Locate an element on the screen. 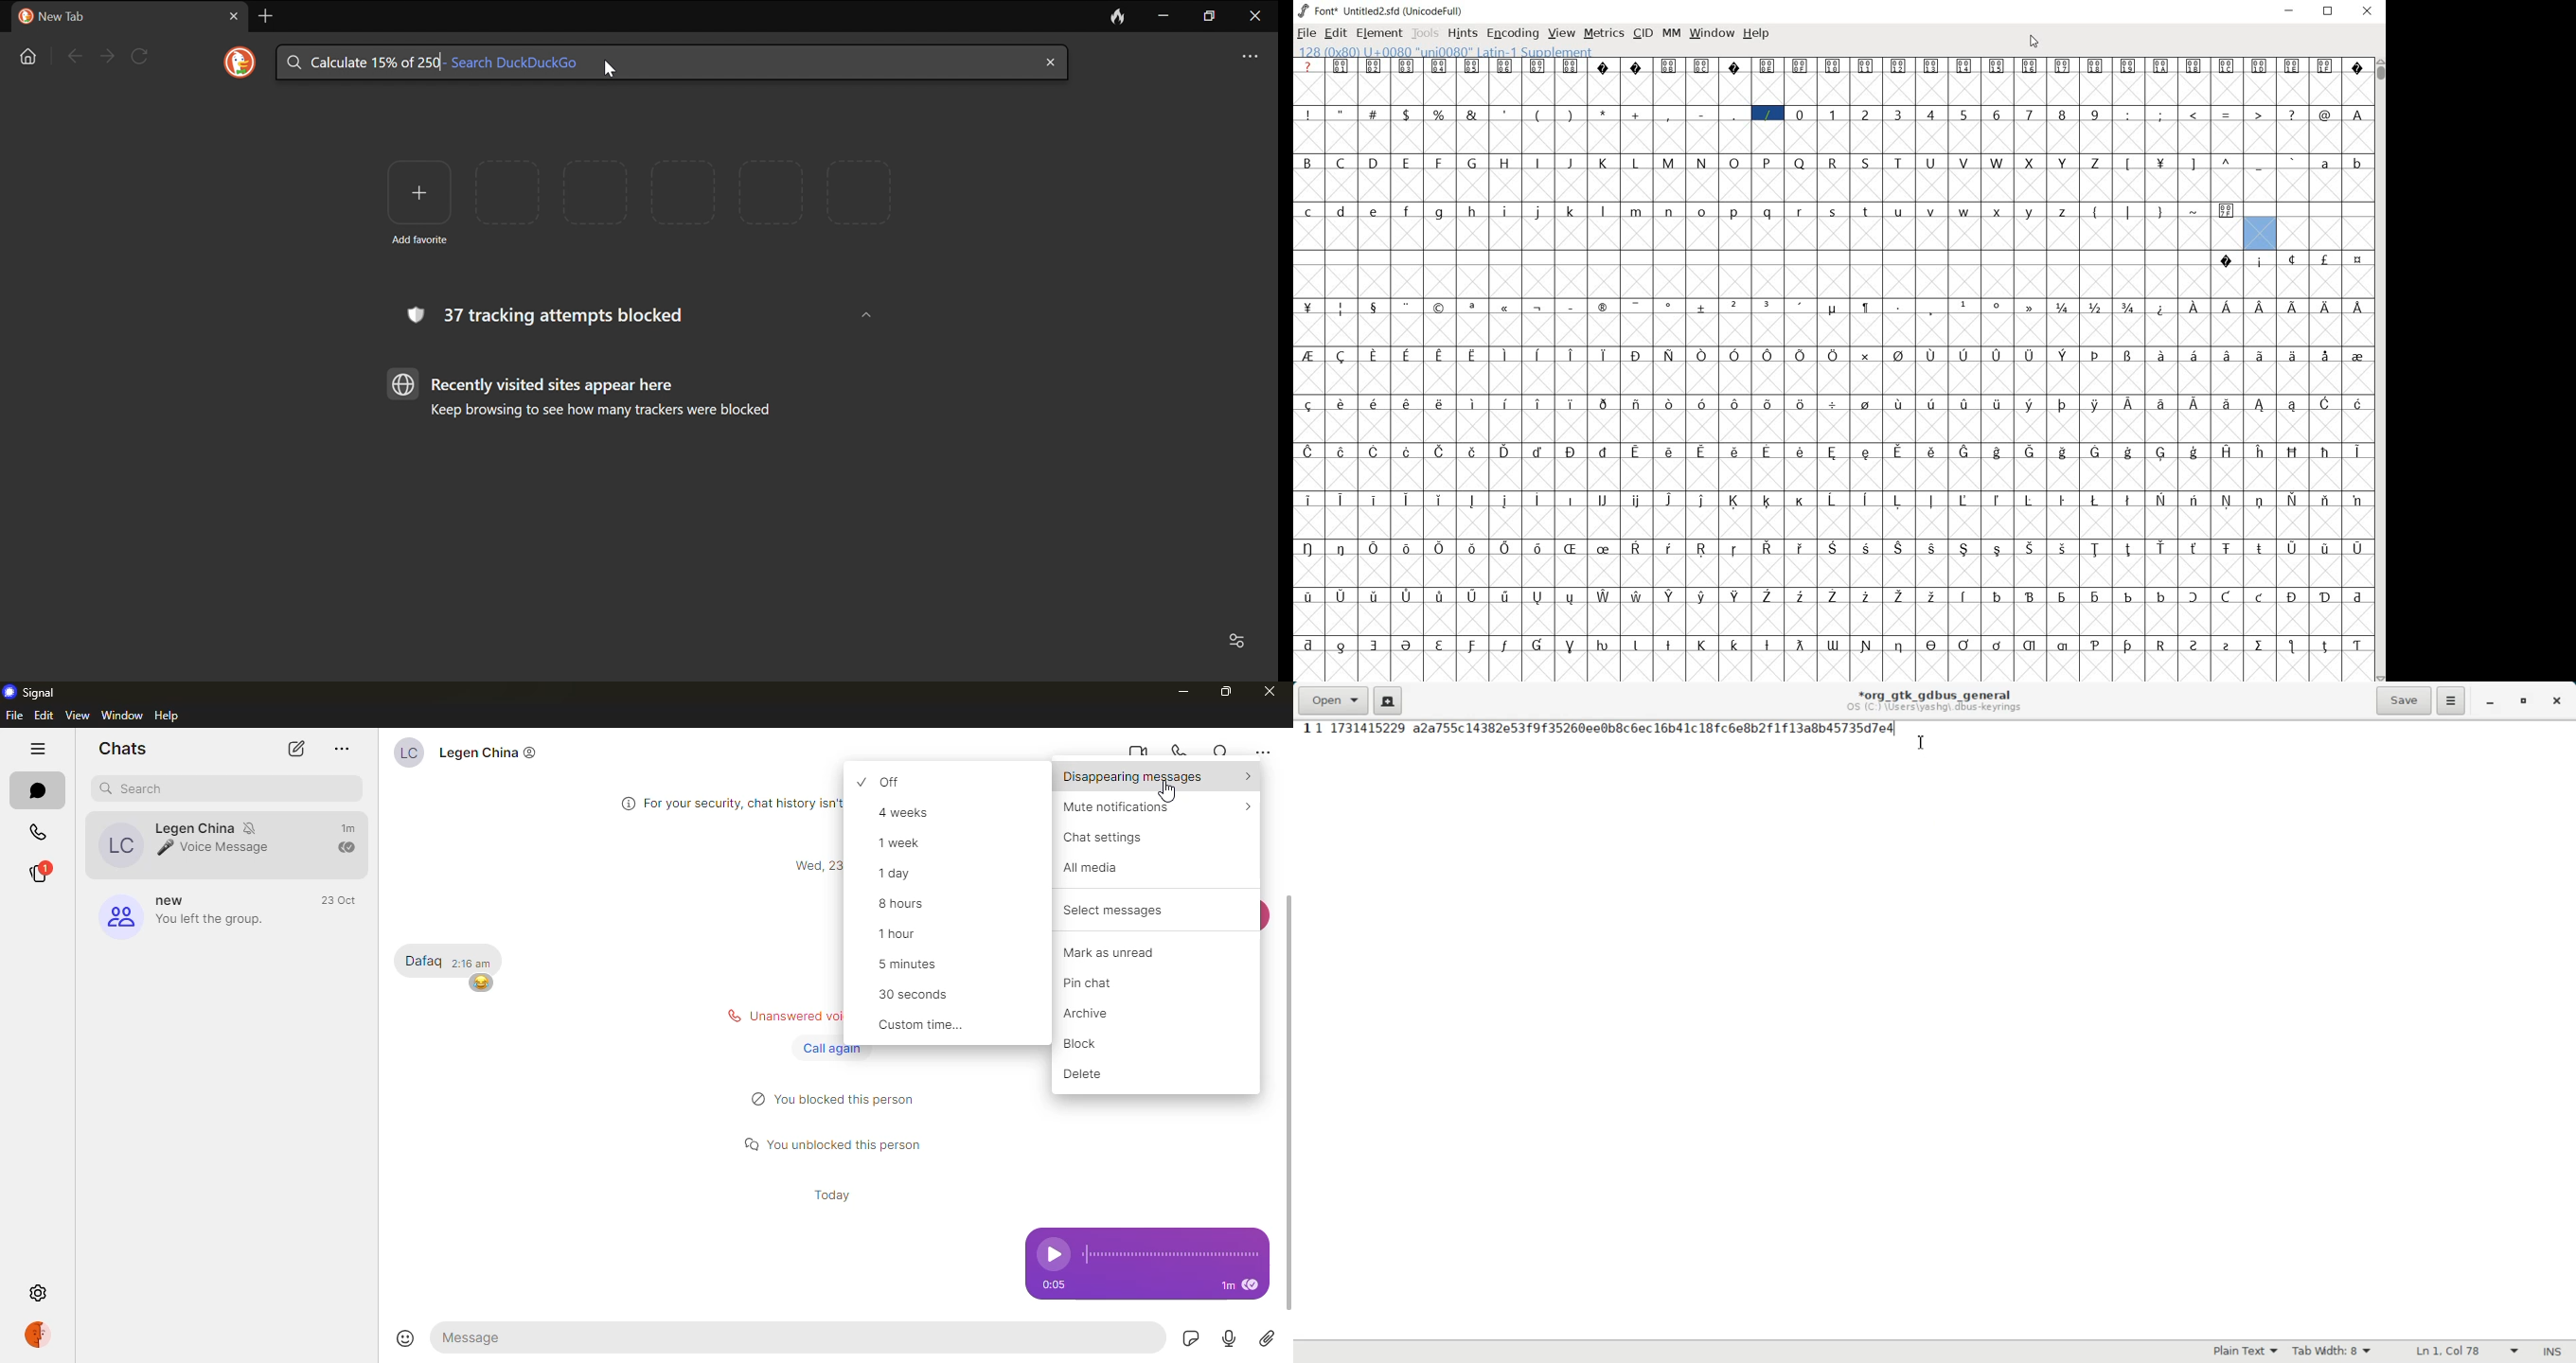  Line Number is located at coordinates (1305, 729).